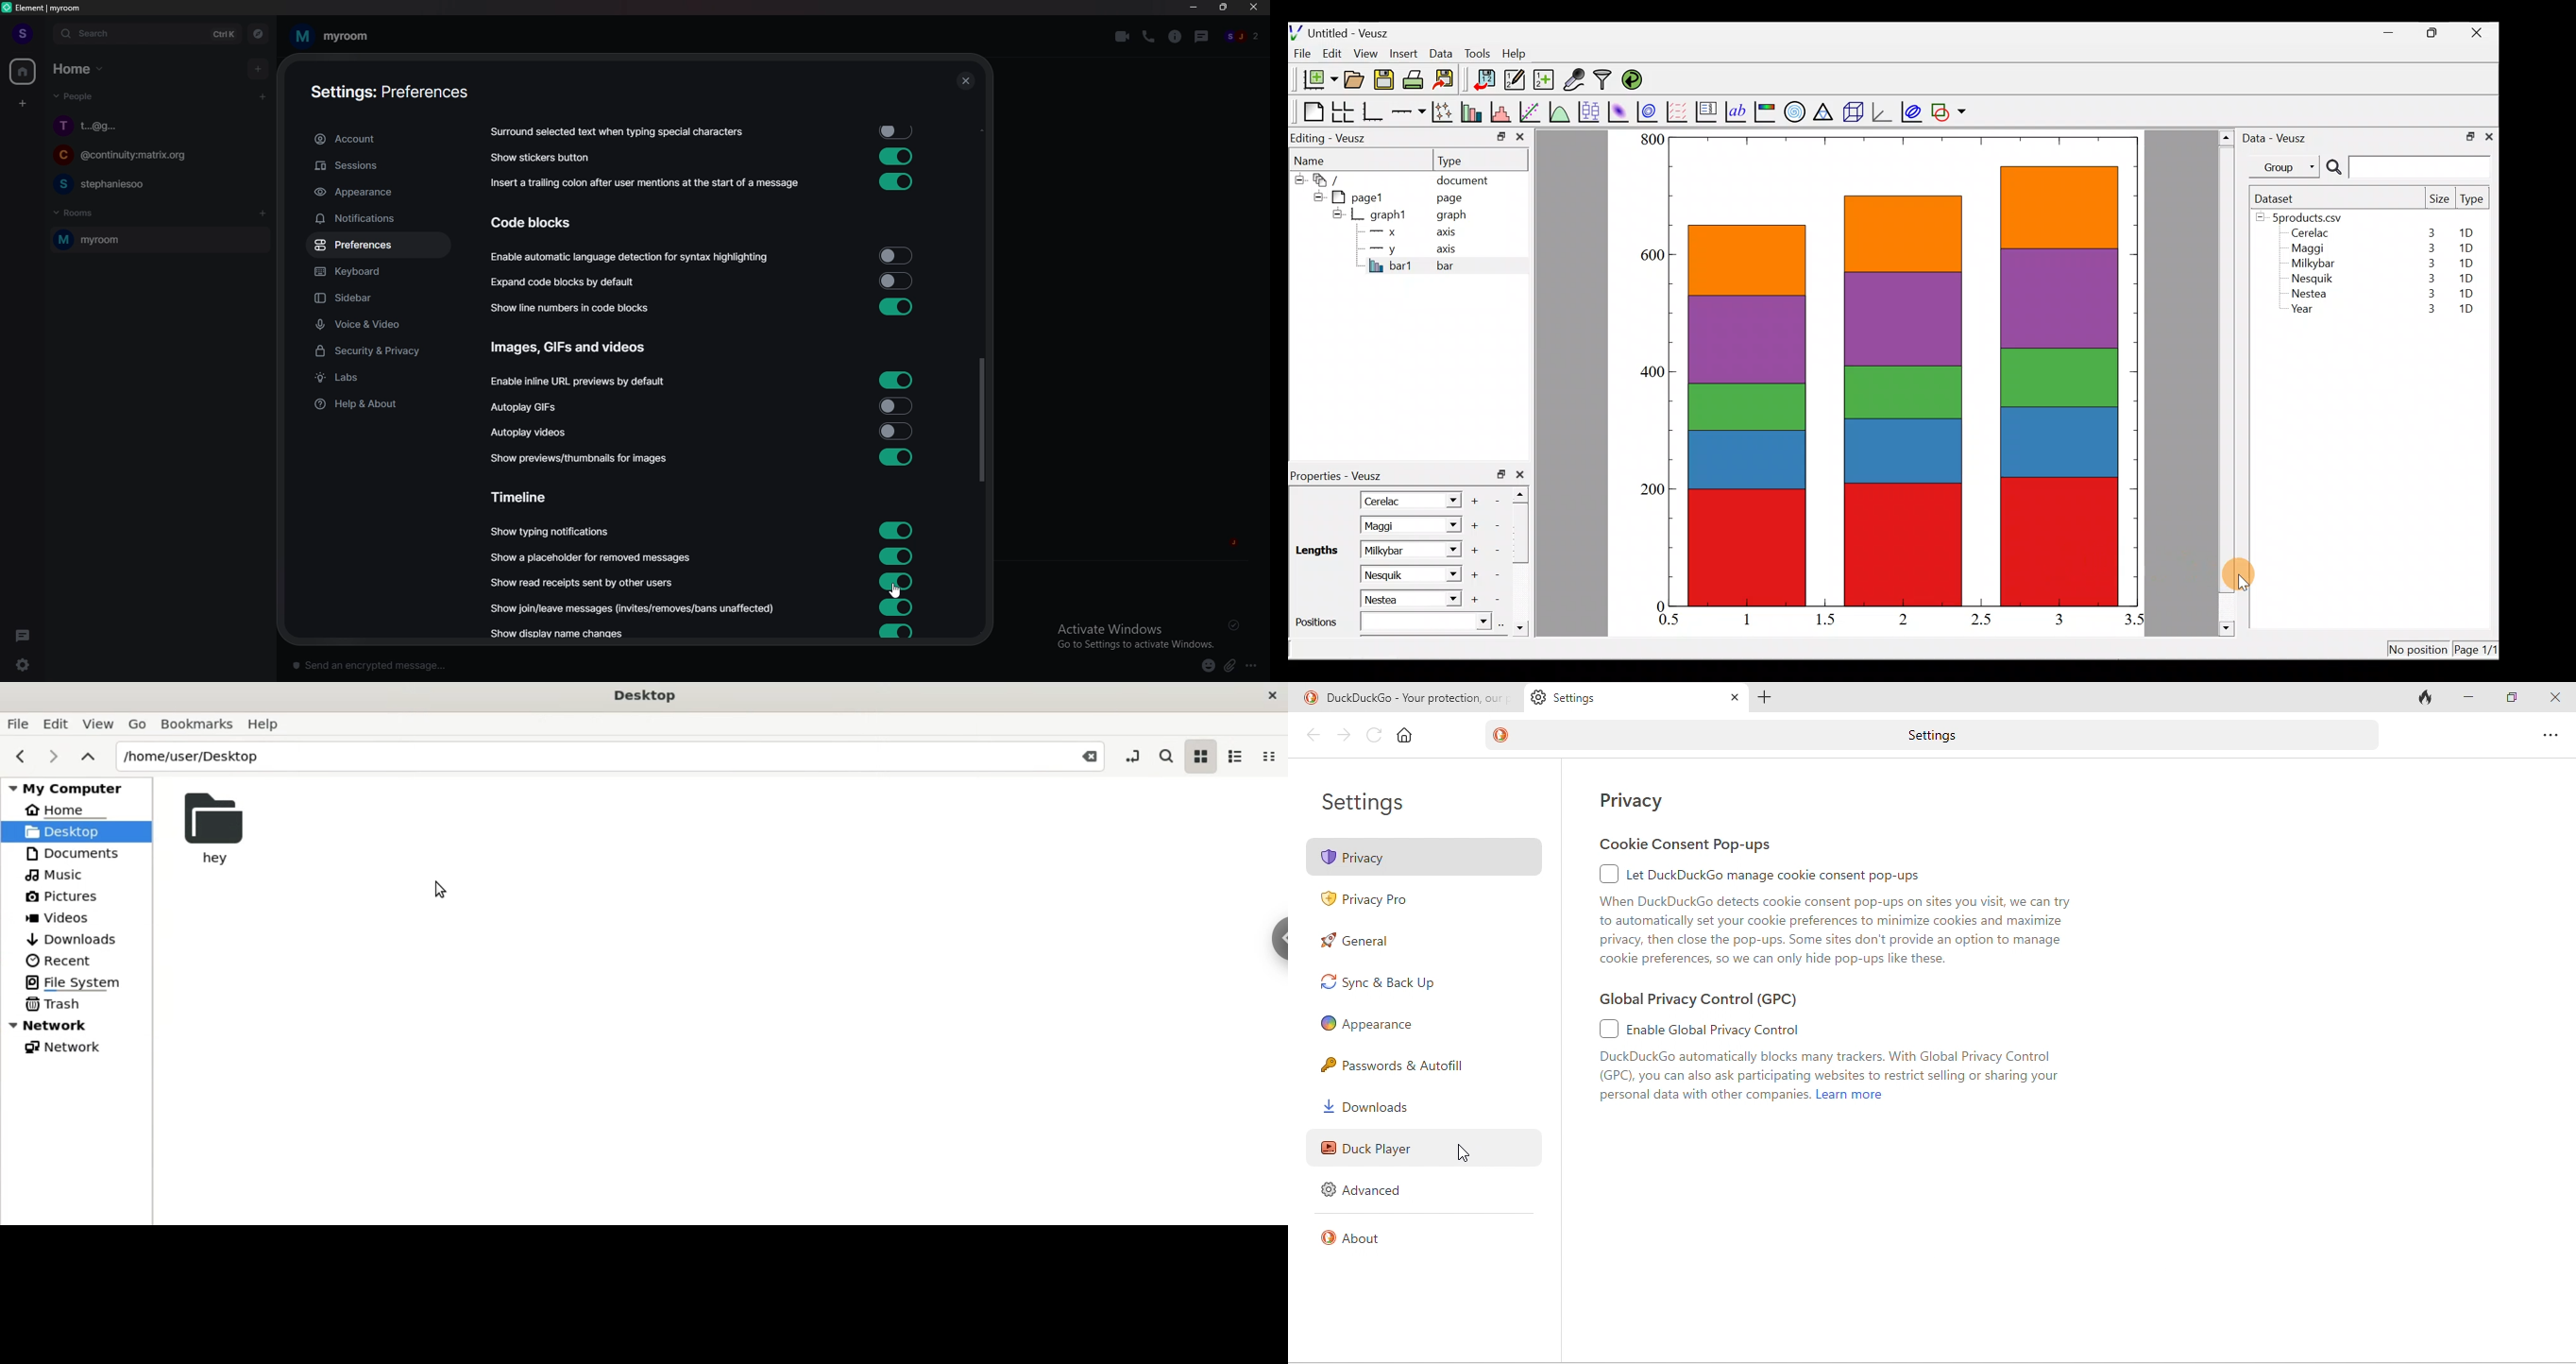 The width and height of the screenshot is (2576, 1372). Describe the element at coordinates (2471, 698) in the screenshot. I see `minimize` at that location.